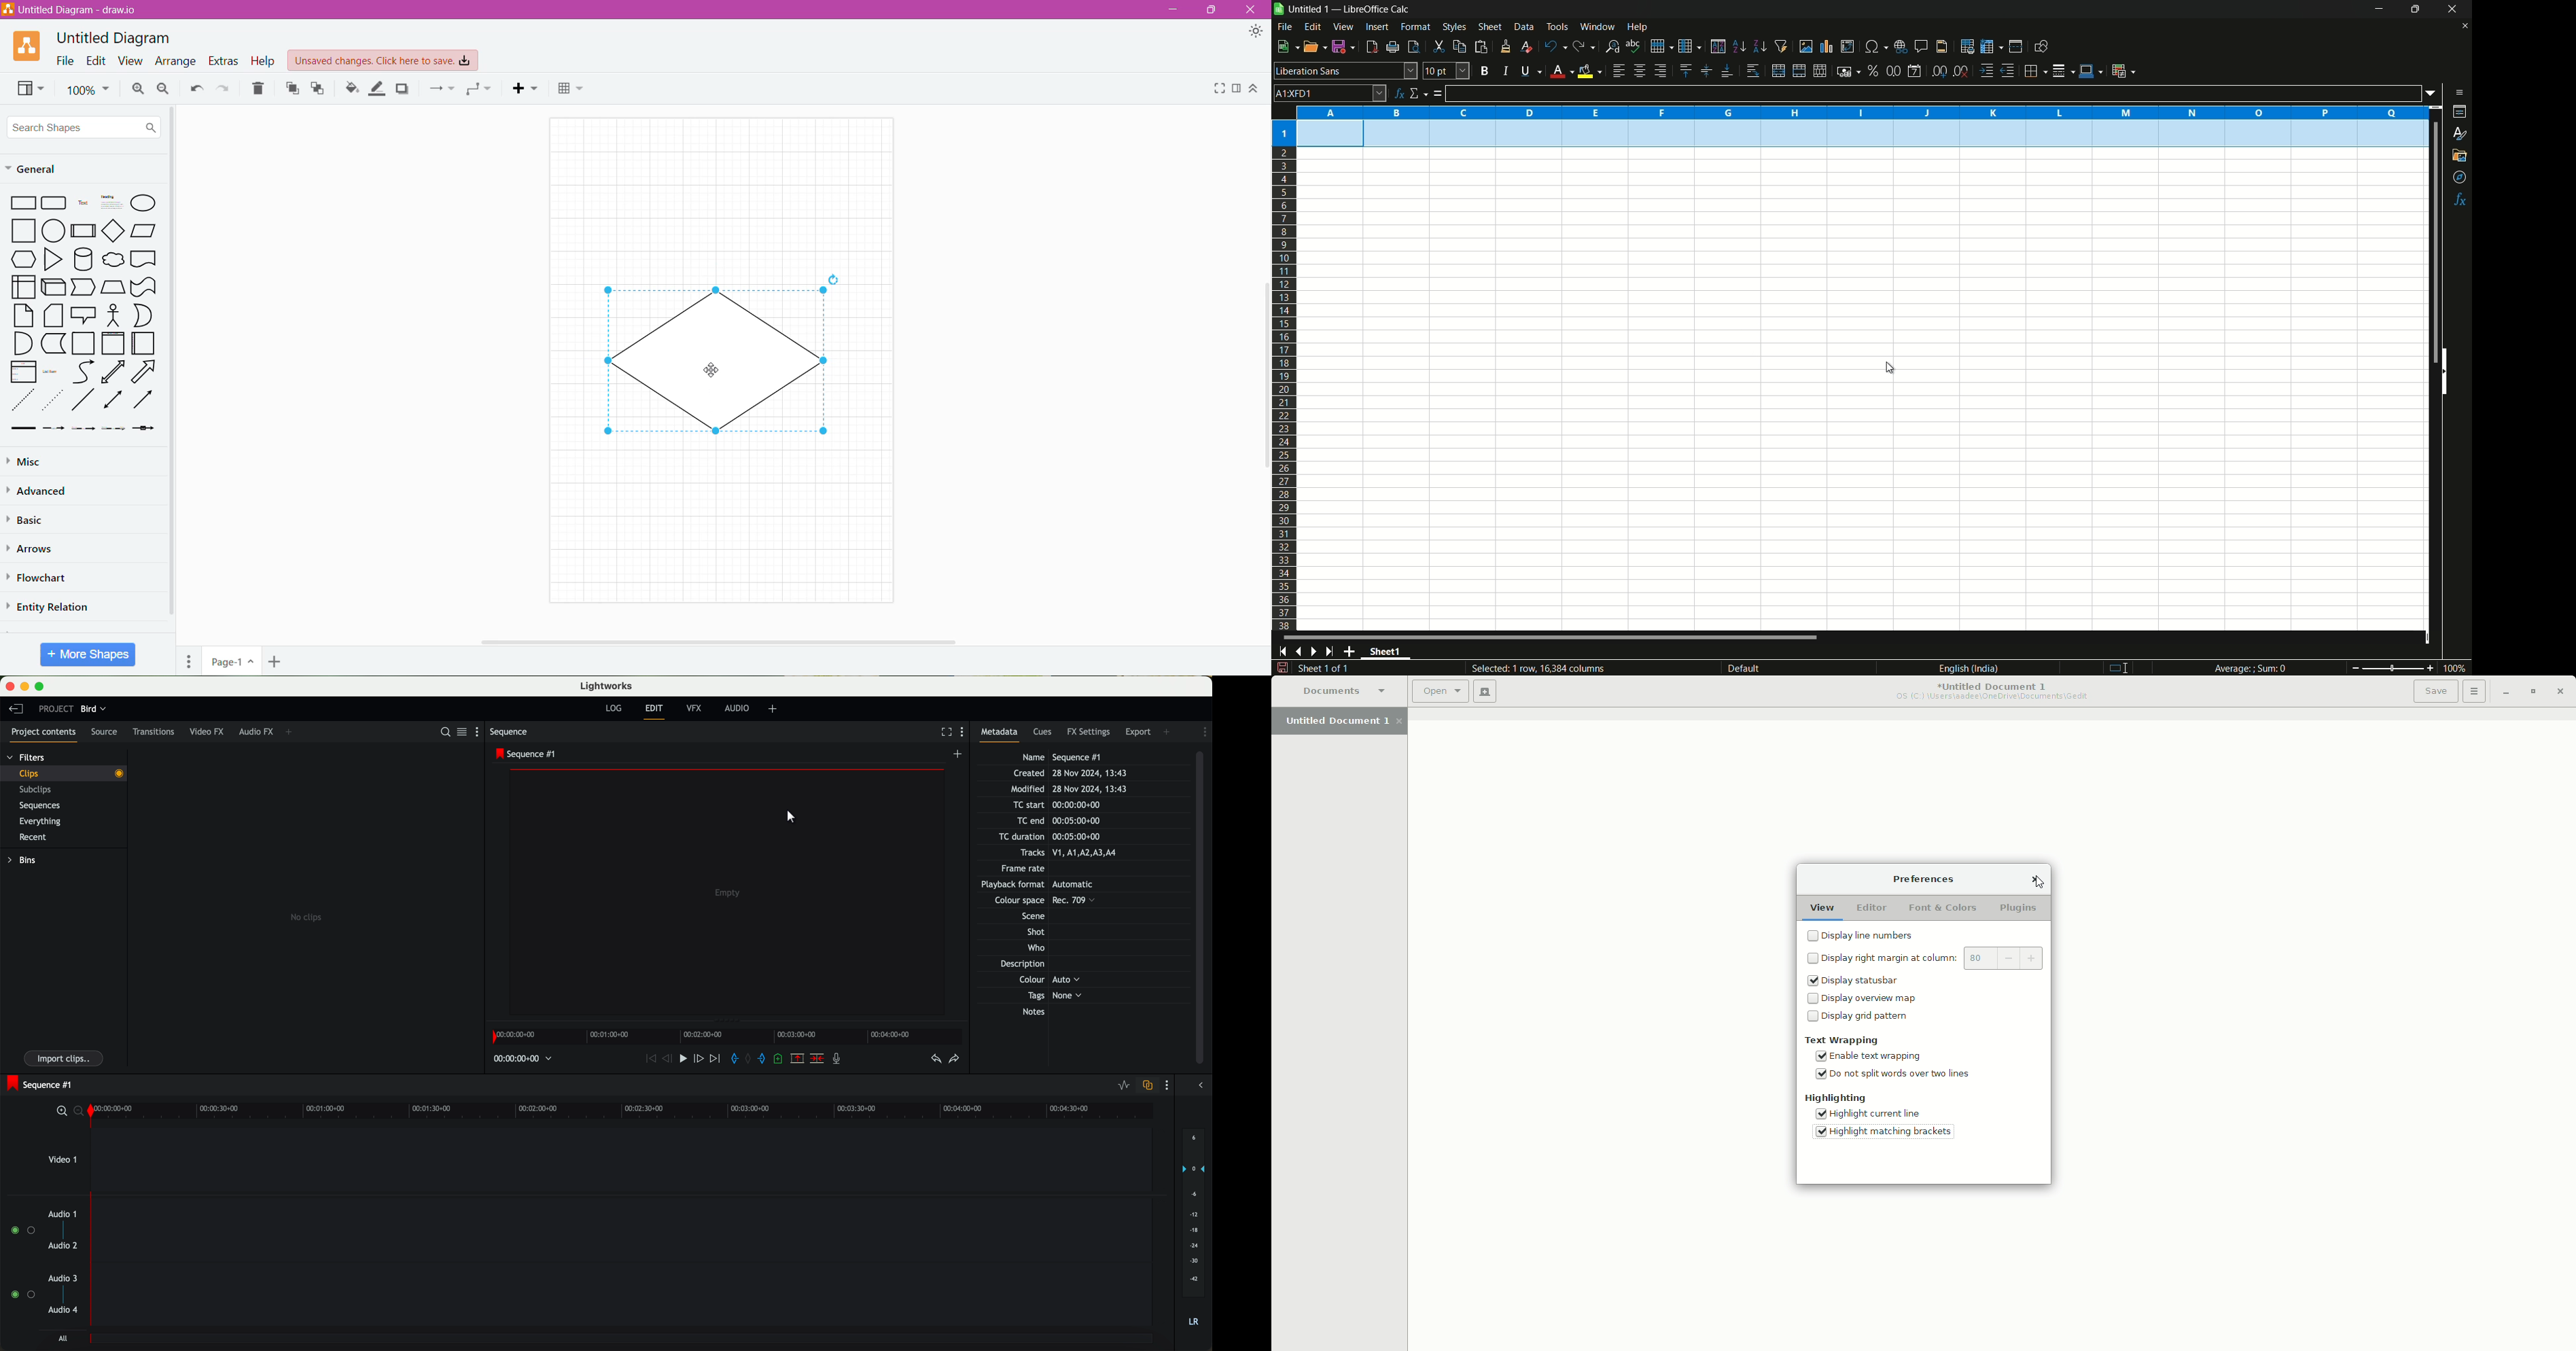  I want to click on Table, so click(571, 90).